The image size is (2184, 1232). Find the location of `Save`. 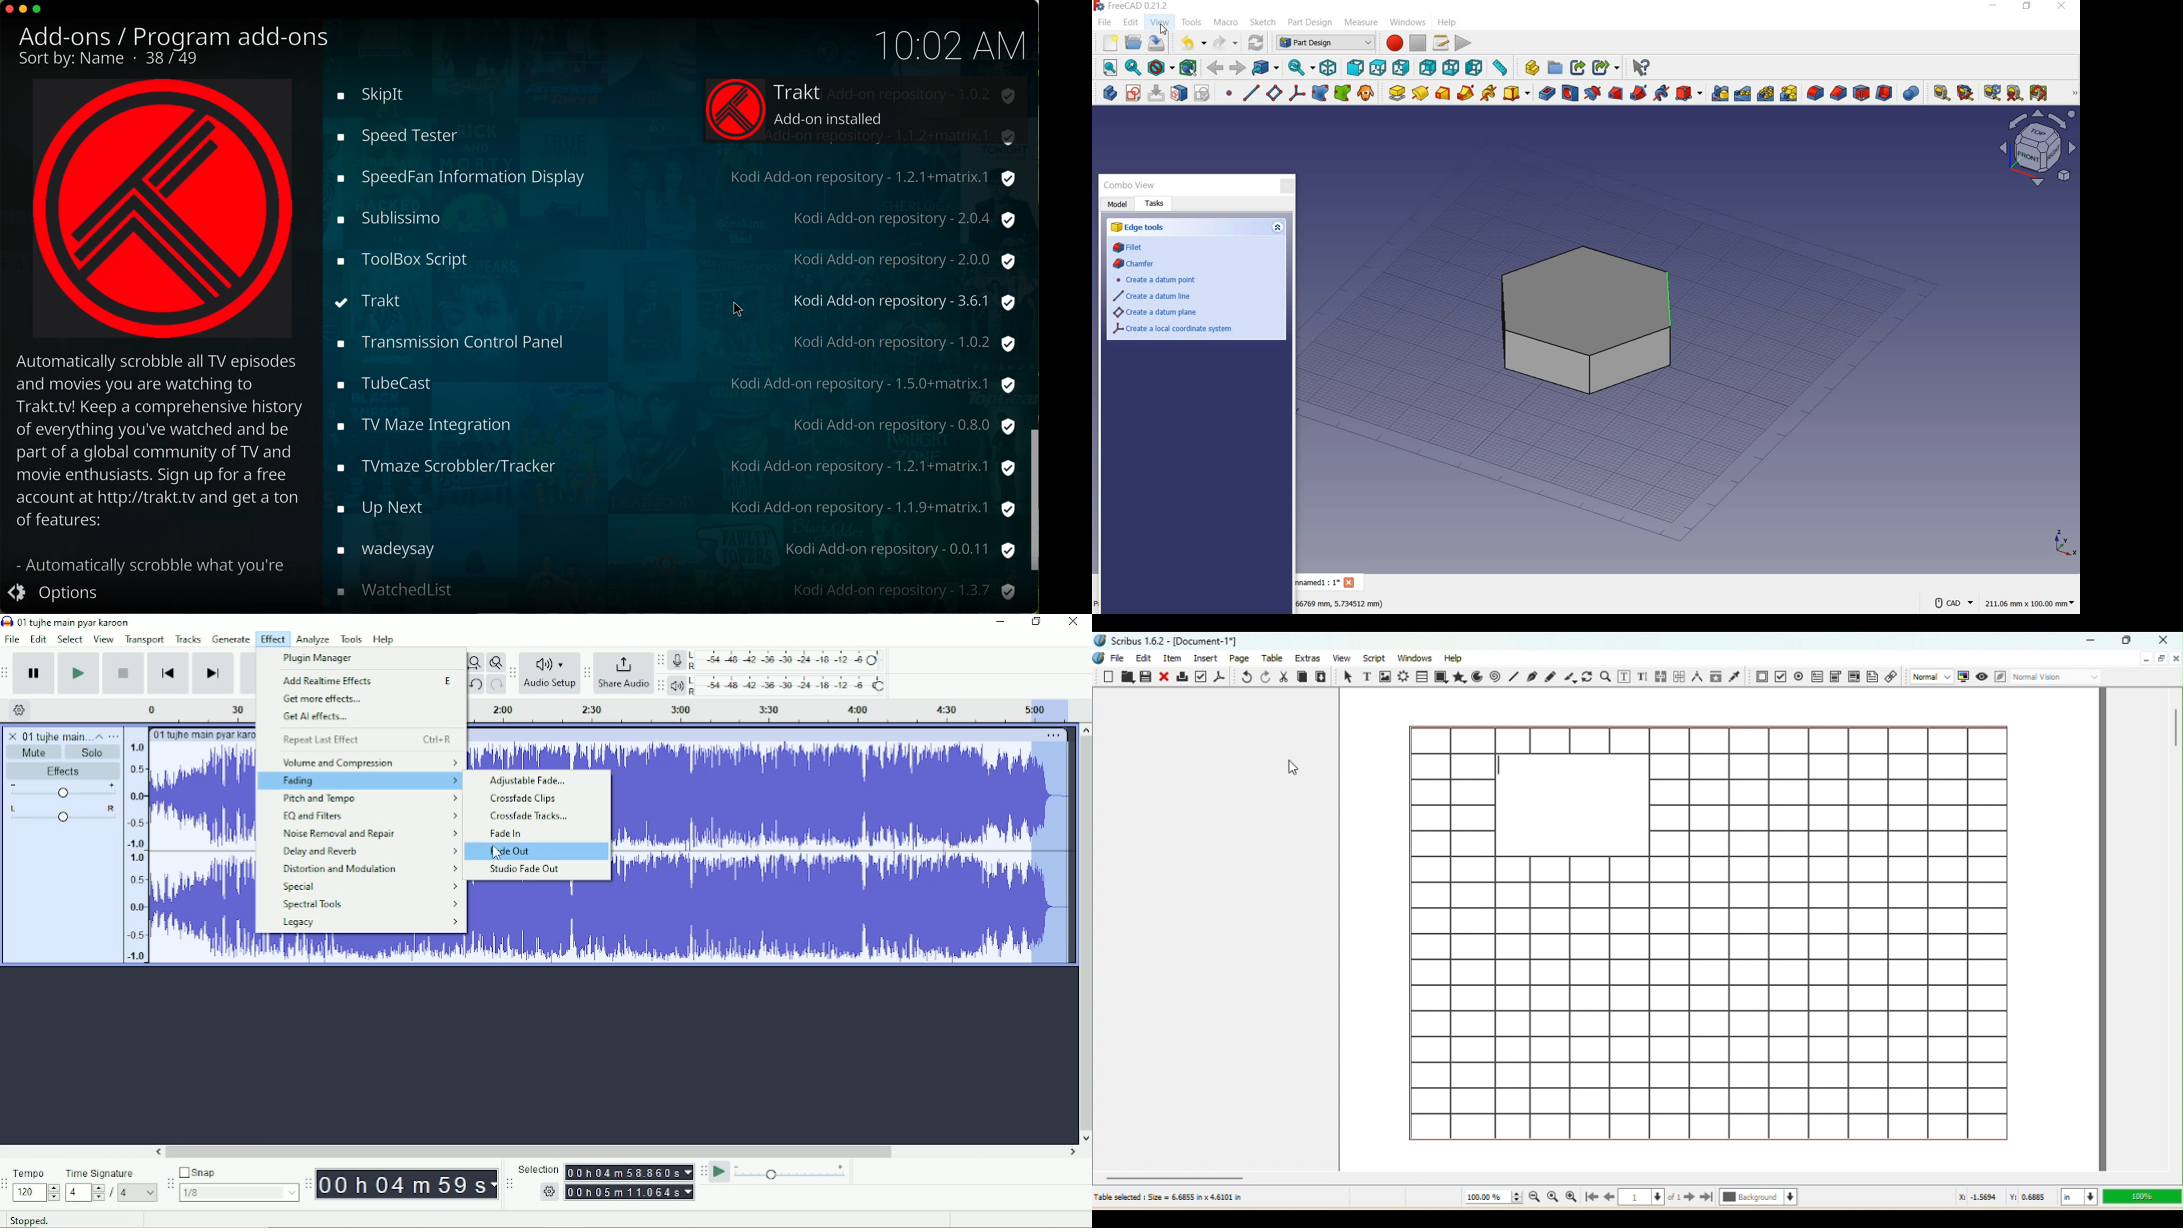

Save is located at coordinates (1147, 678).